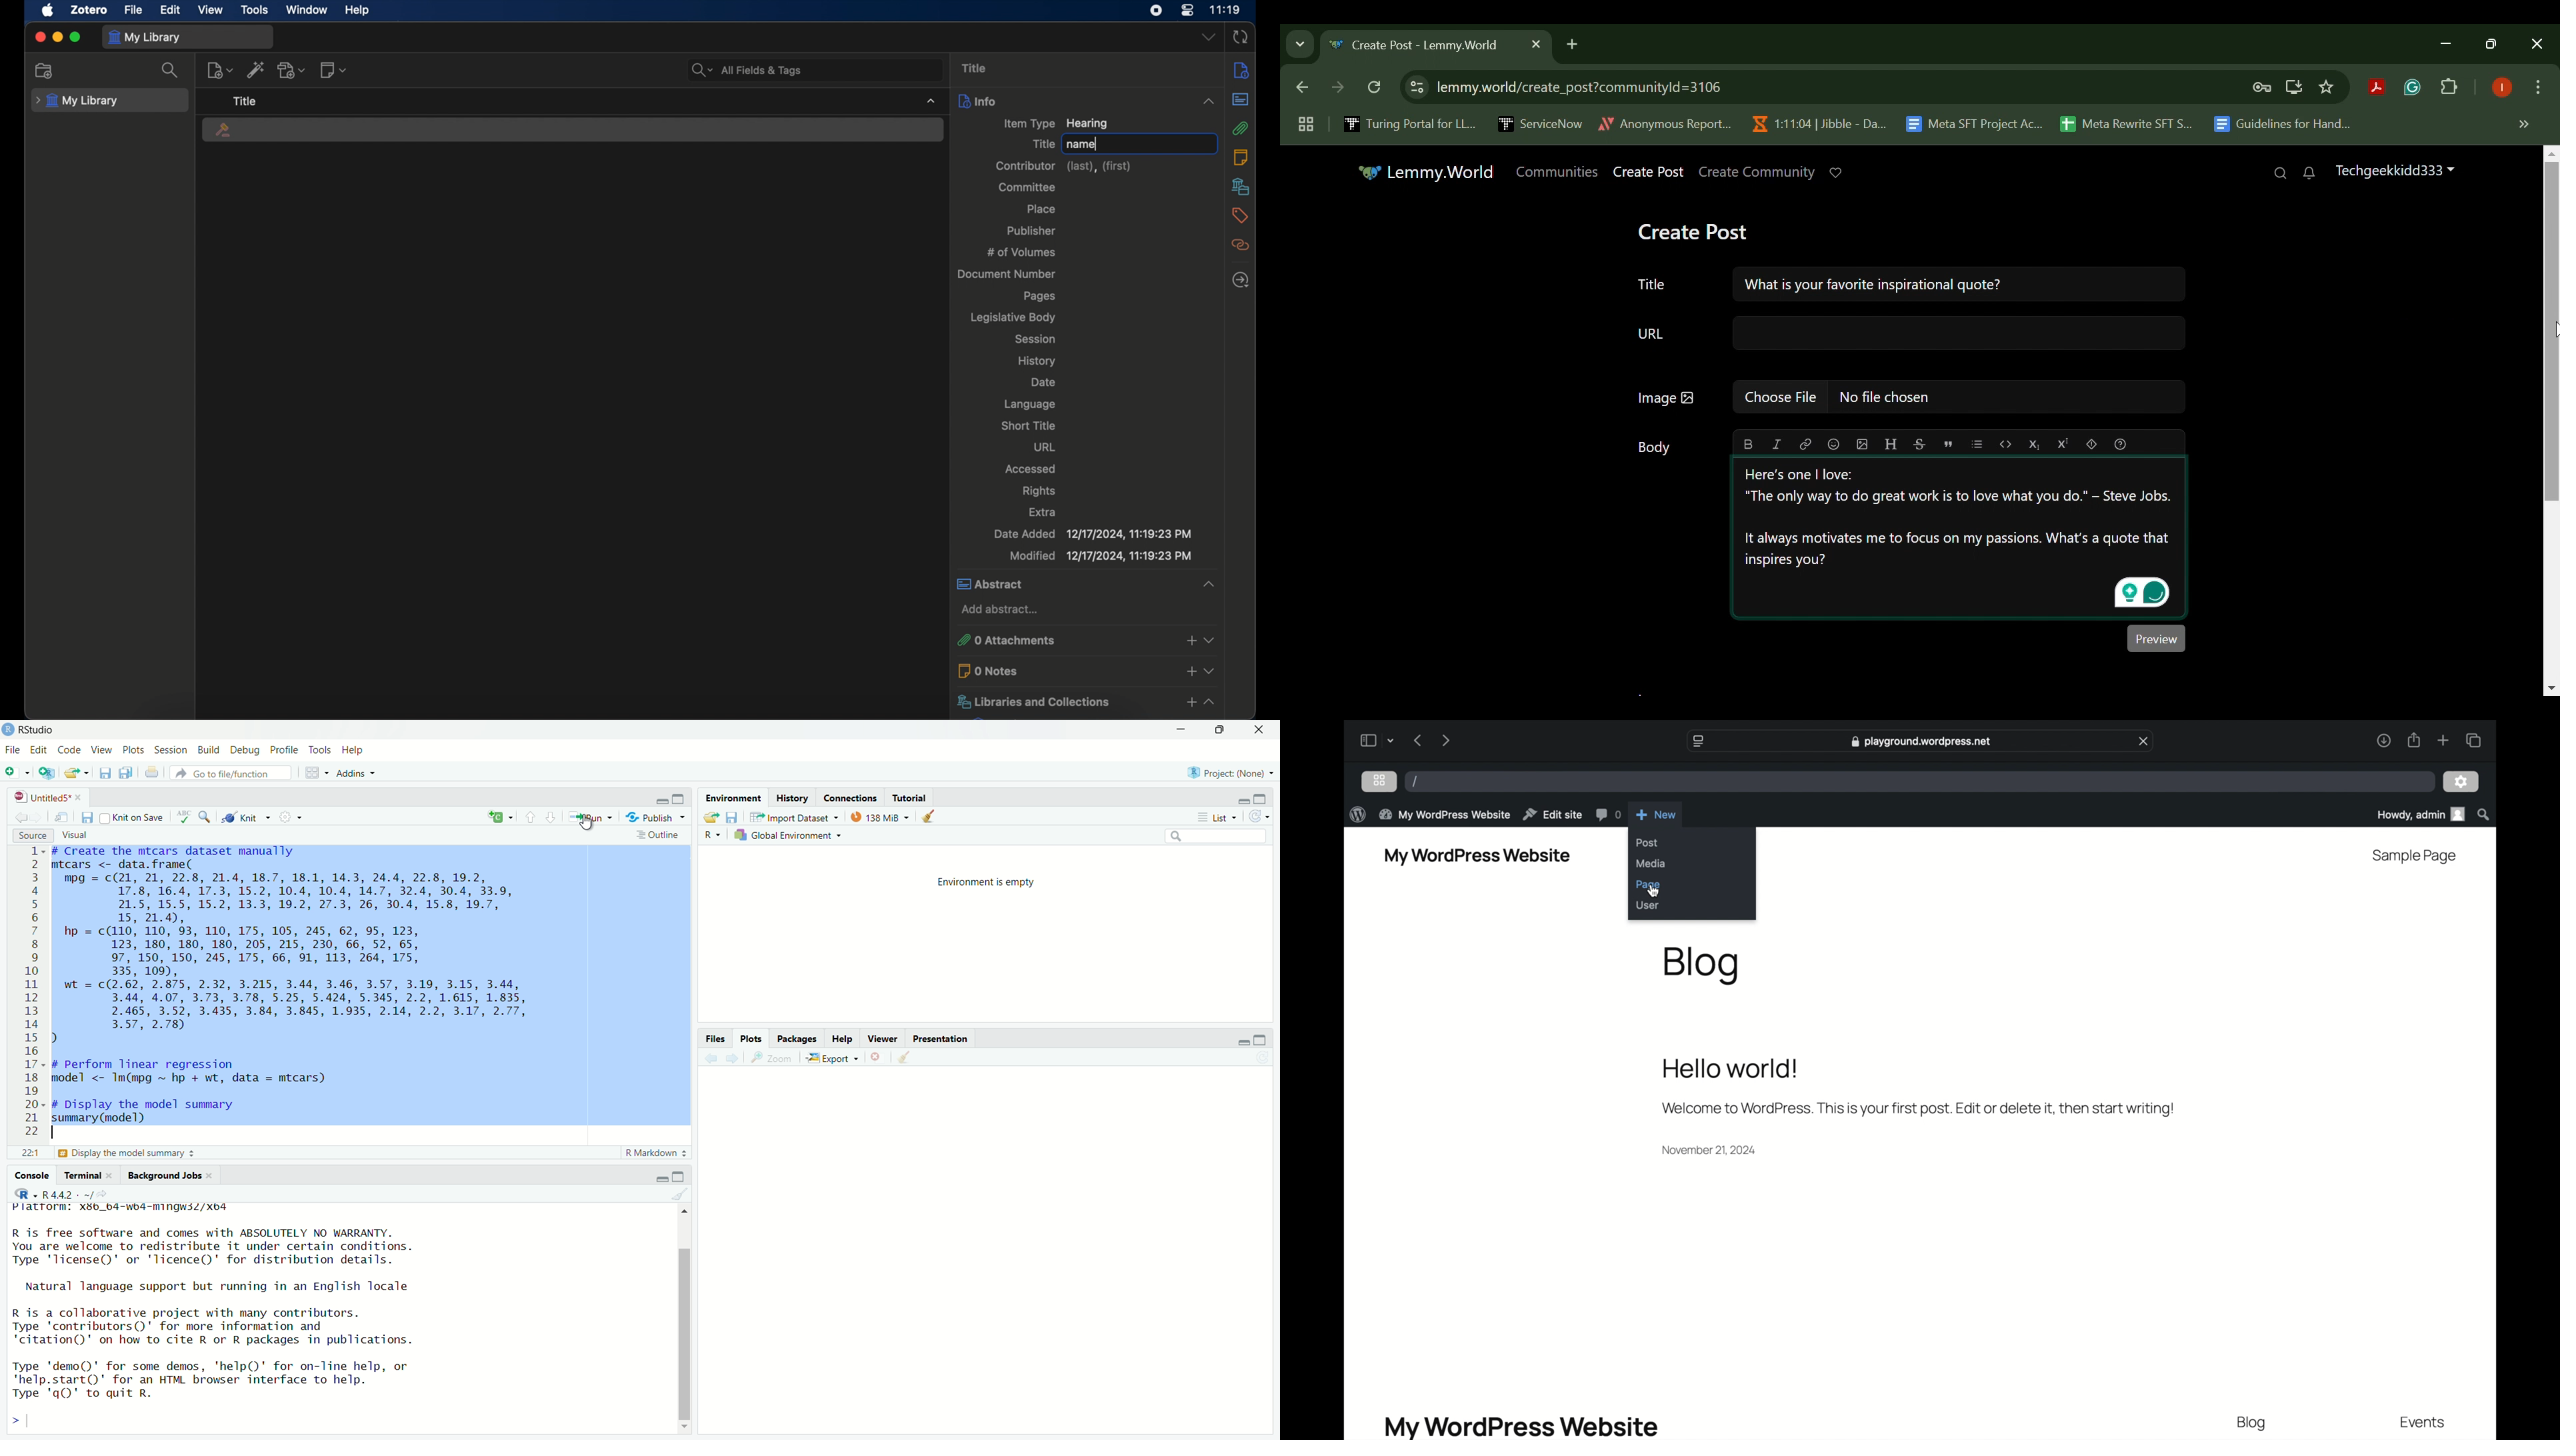 The width and height of the screenshot is (2576, 1456). What do you see at coordinates (1919, 443) in the screenshot?
I see `strikethrough` at bounding box center [1919, 443].